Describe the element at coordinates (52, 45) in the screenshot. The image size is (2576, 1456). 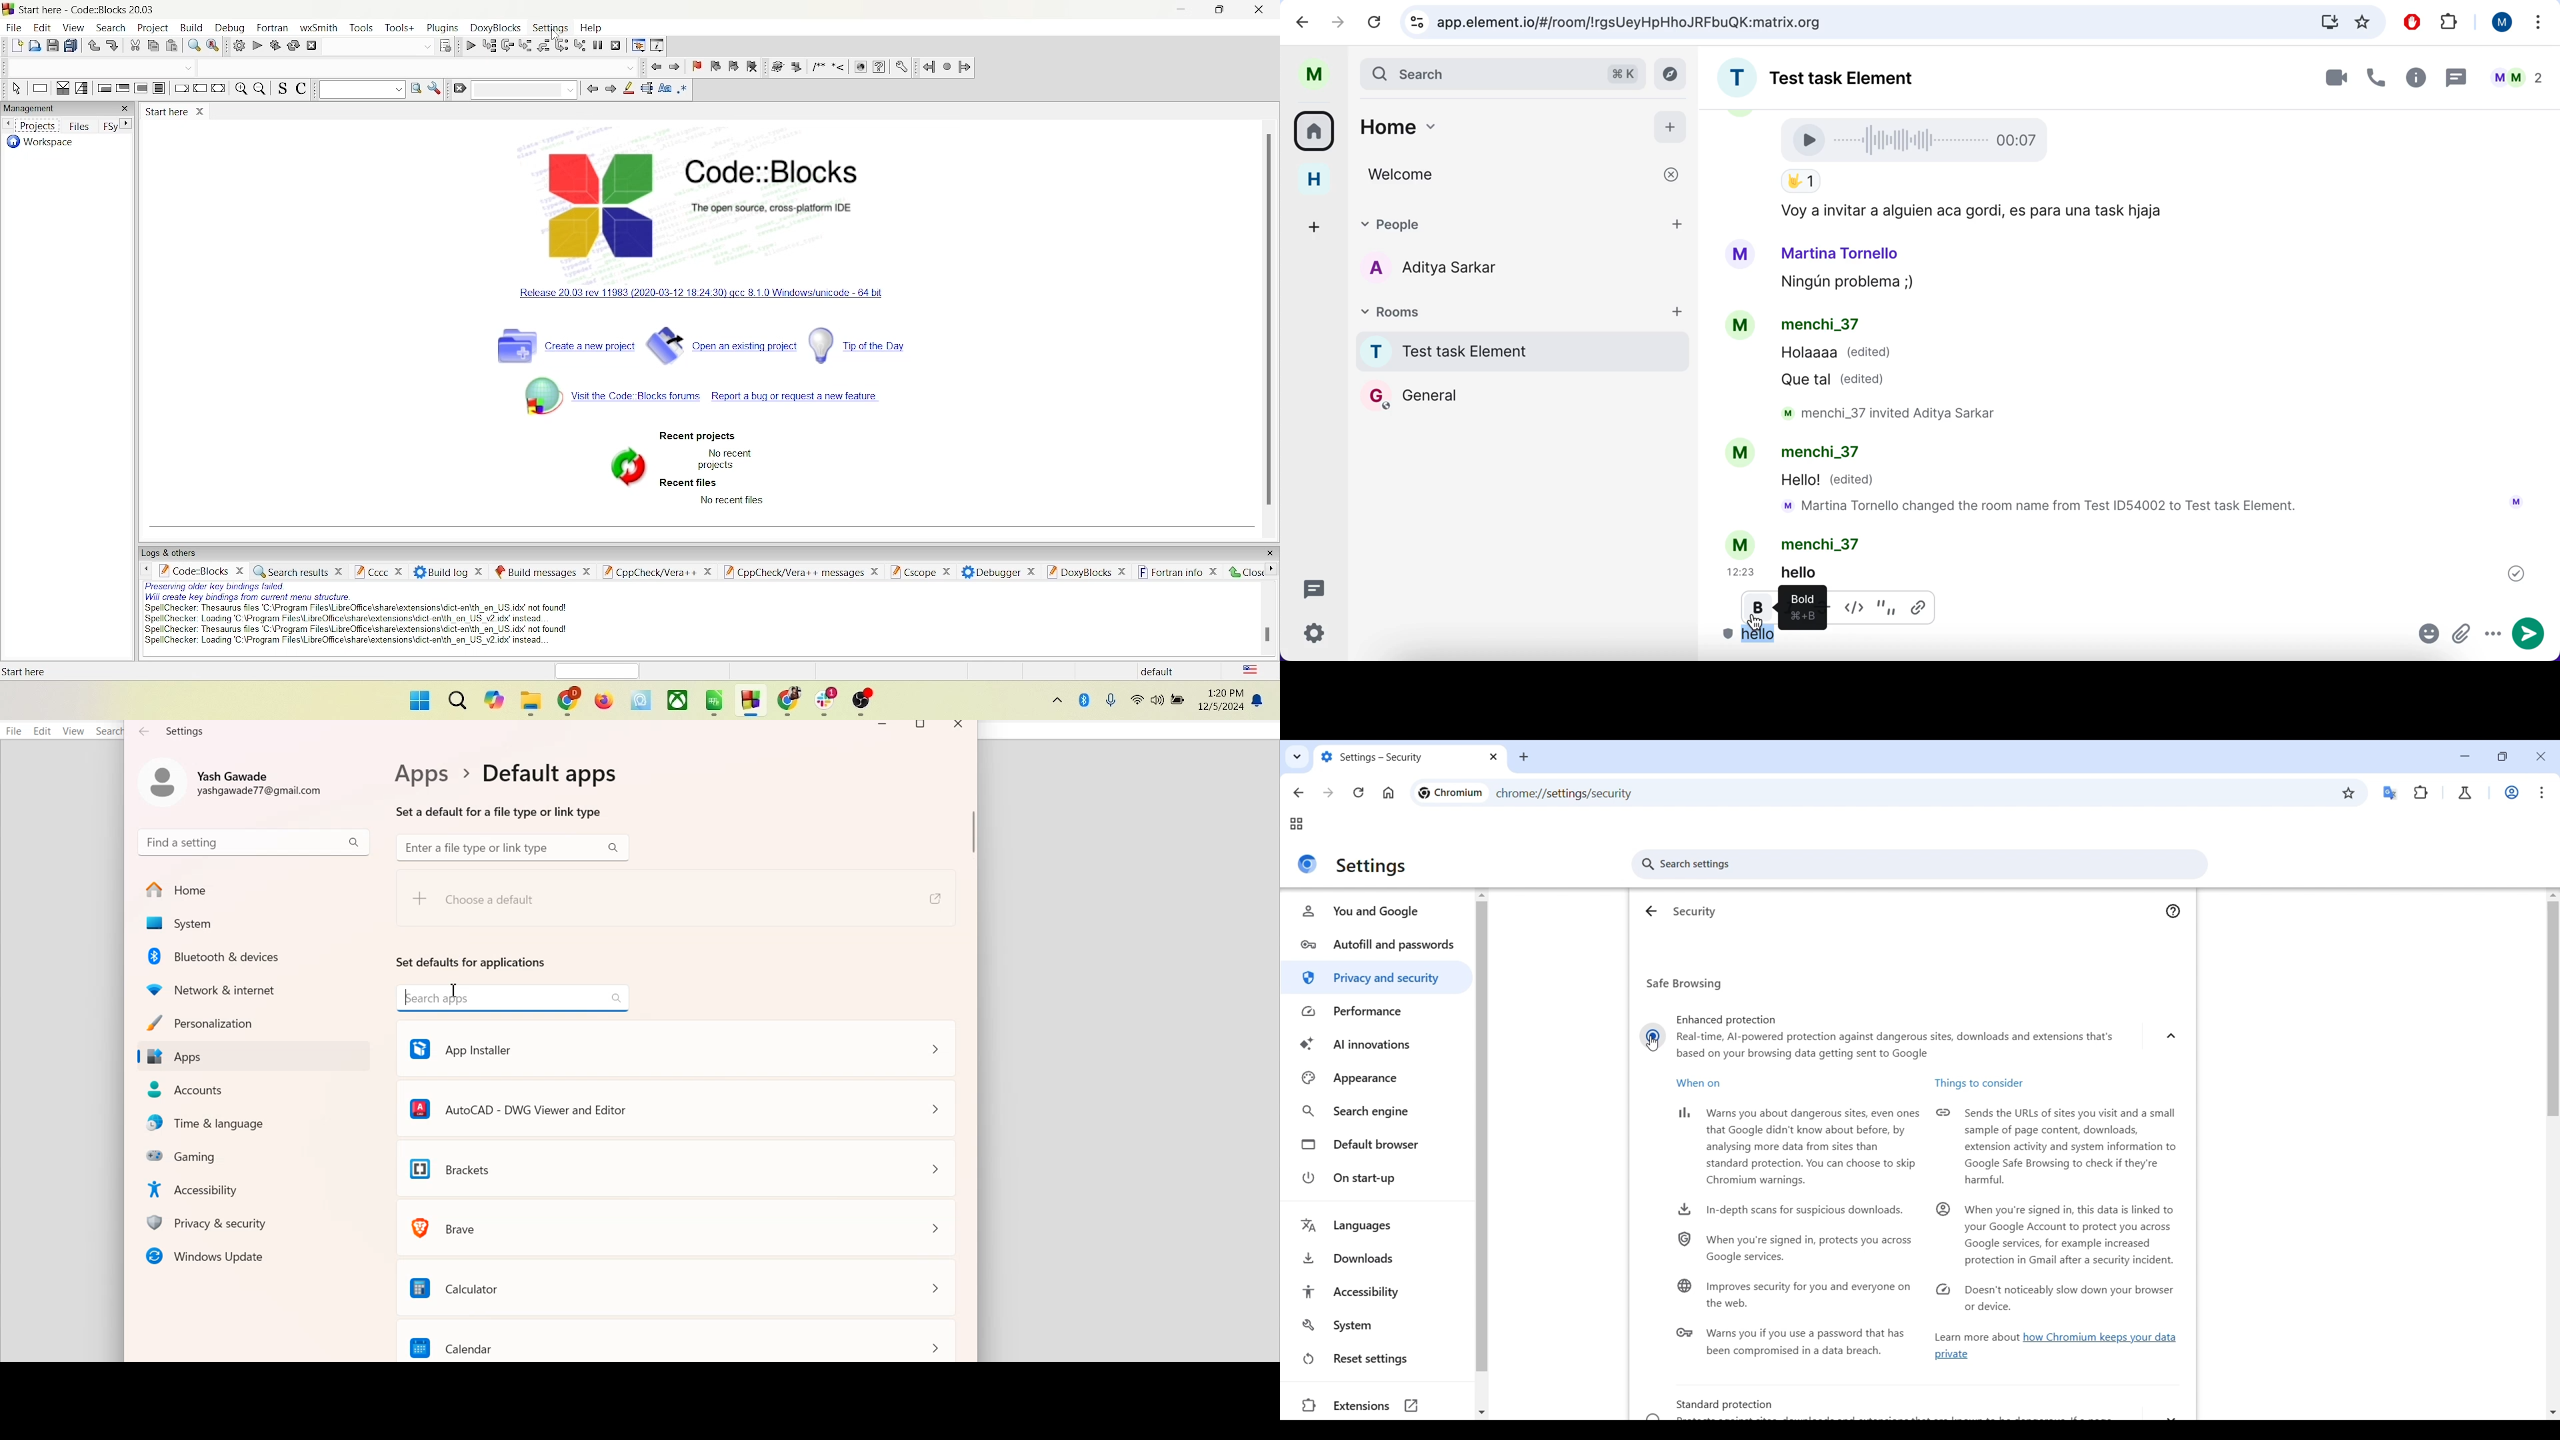
I see `save` at that location.